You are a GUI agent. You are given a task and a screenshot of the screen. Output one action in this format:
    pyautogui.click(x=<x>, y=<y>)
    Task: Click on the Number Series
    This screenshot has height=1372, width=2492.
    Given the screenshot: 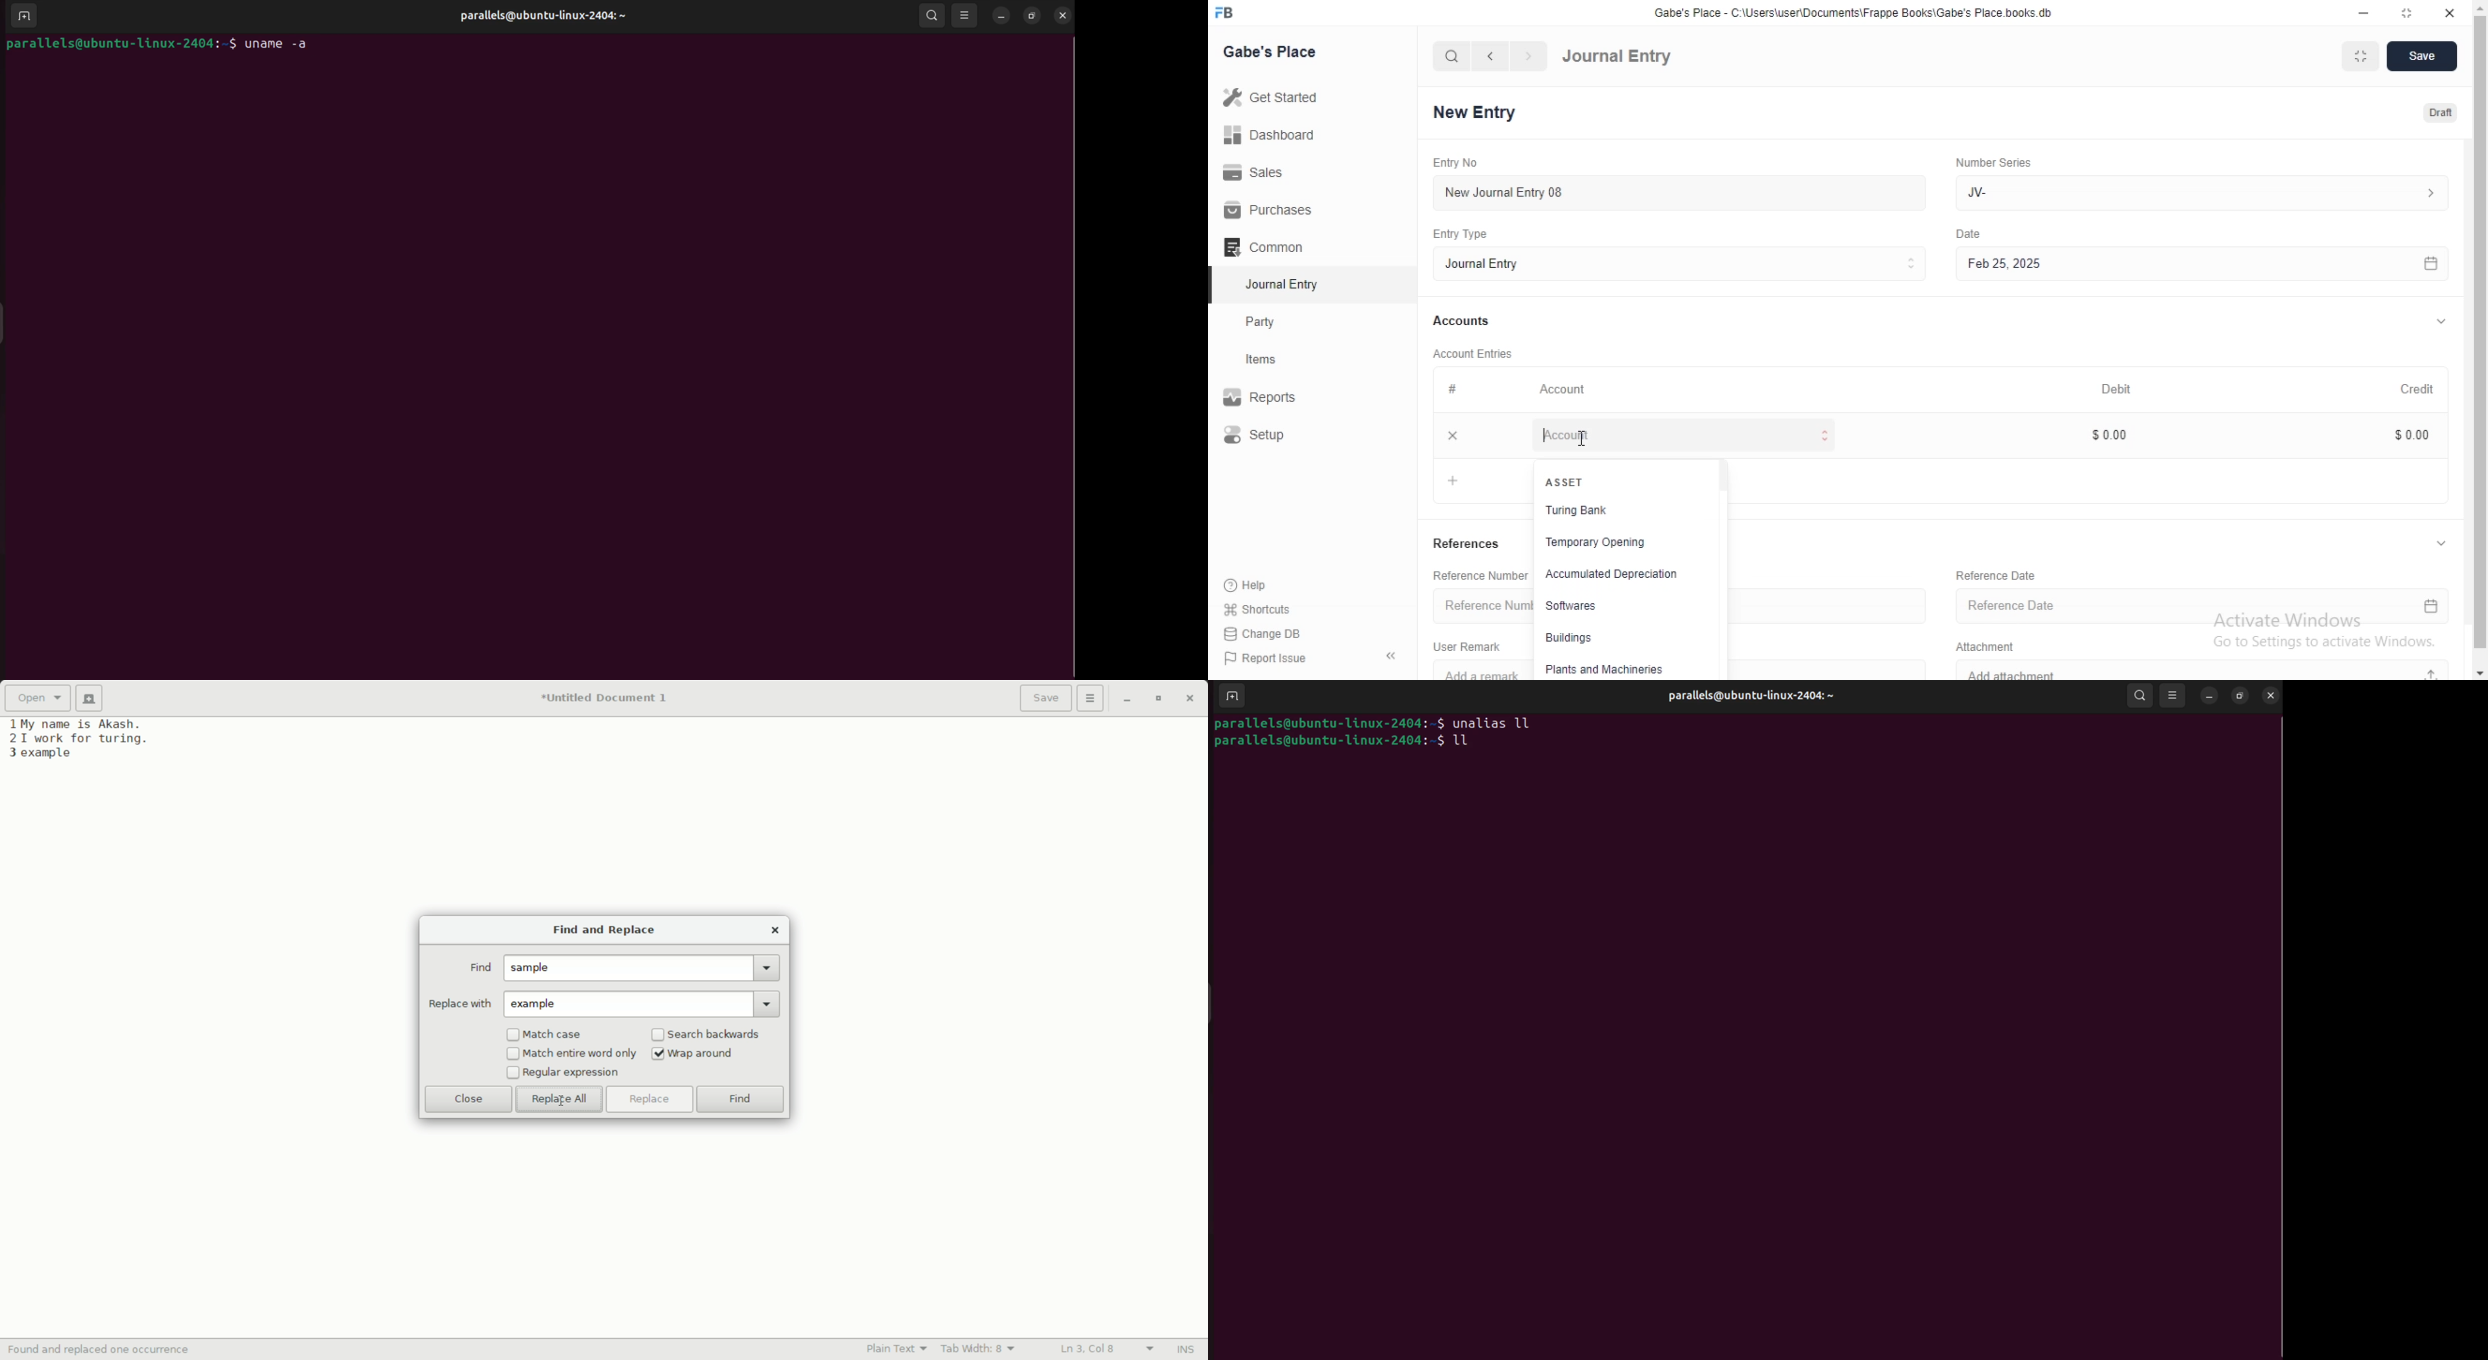 What is the action you would take?
    pyautogui.click(x=2001, y=164)
    